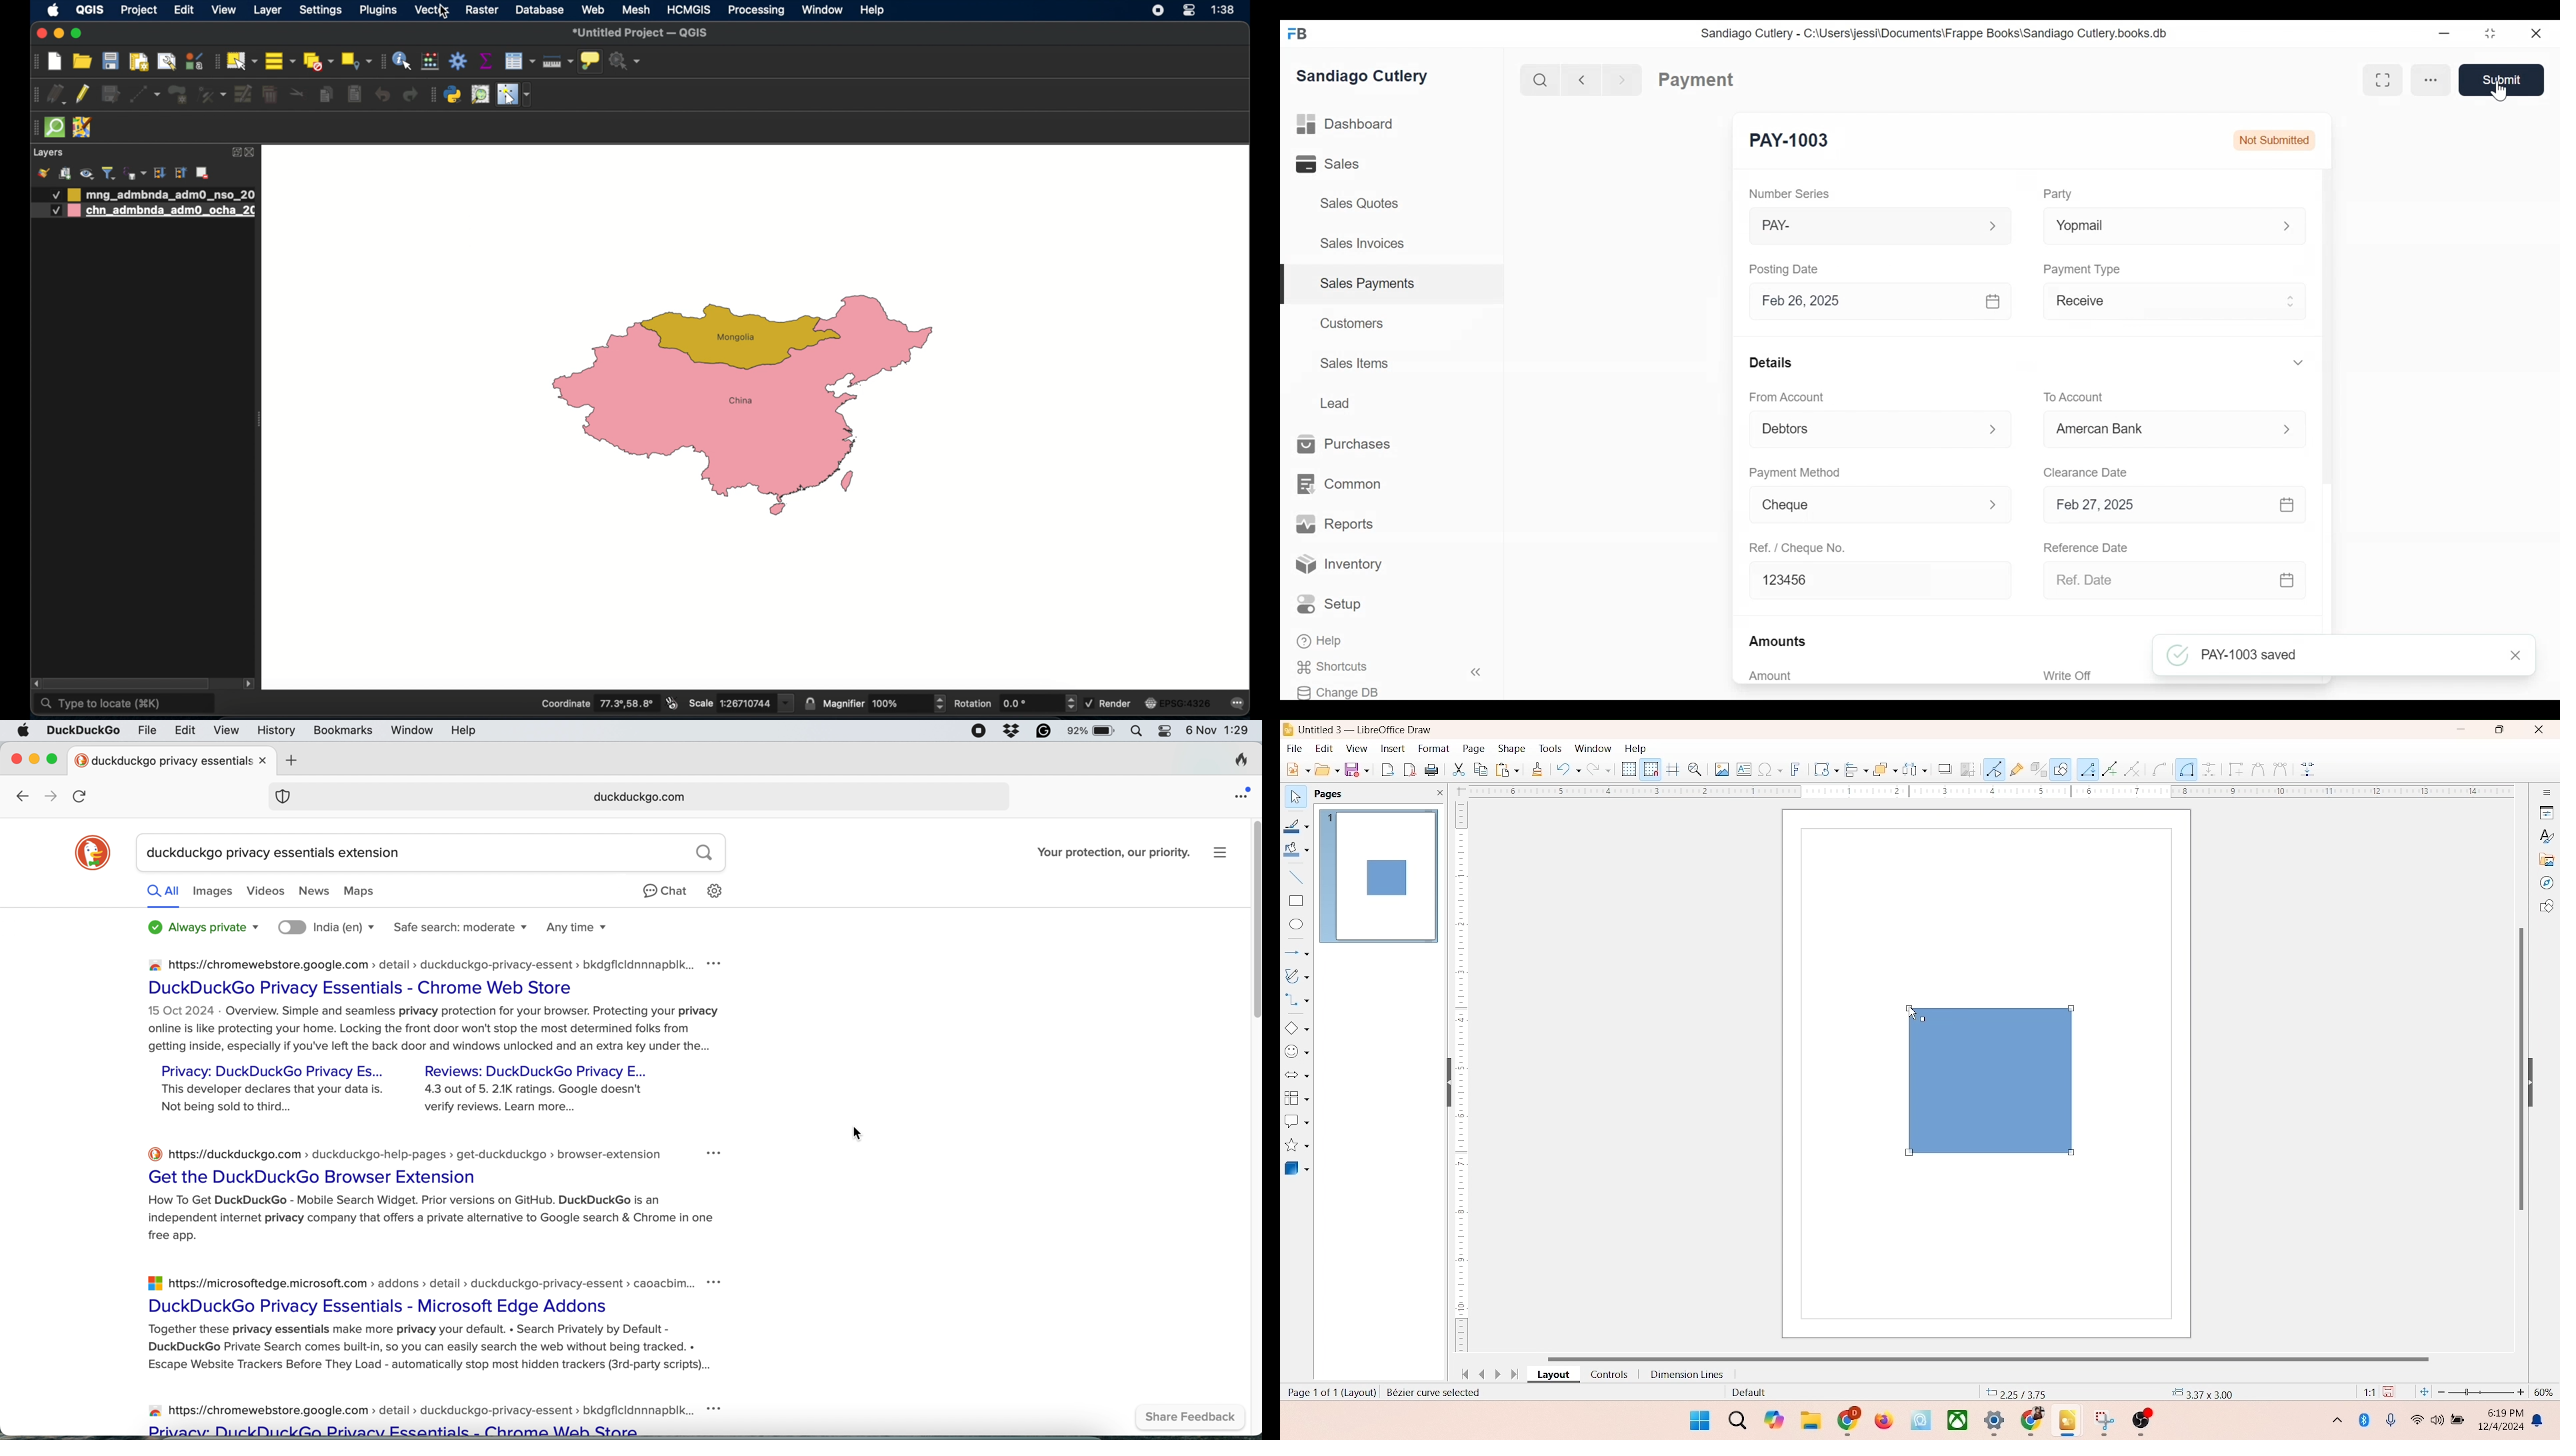 This screenshot has height=1456, width=2576. I want to click on coordinates, so click(2017, 1391).